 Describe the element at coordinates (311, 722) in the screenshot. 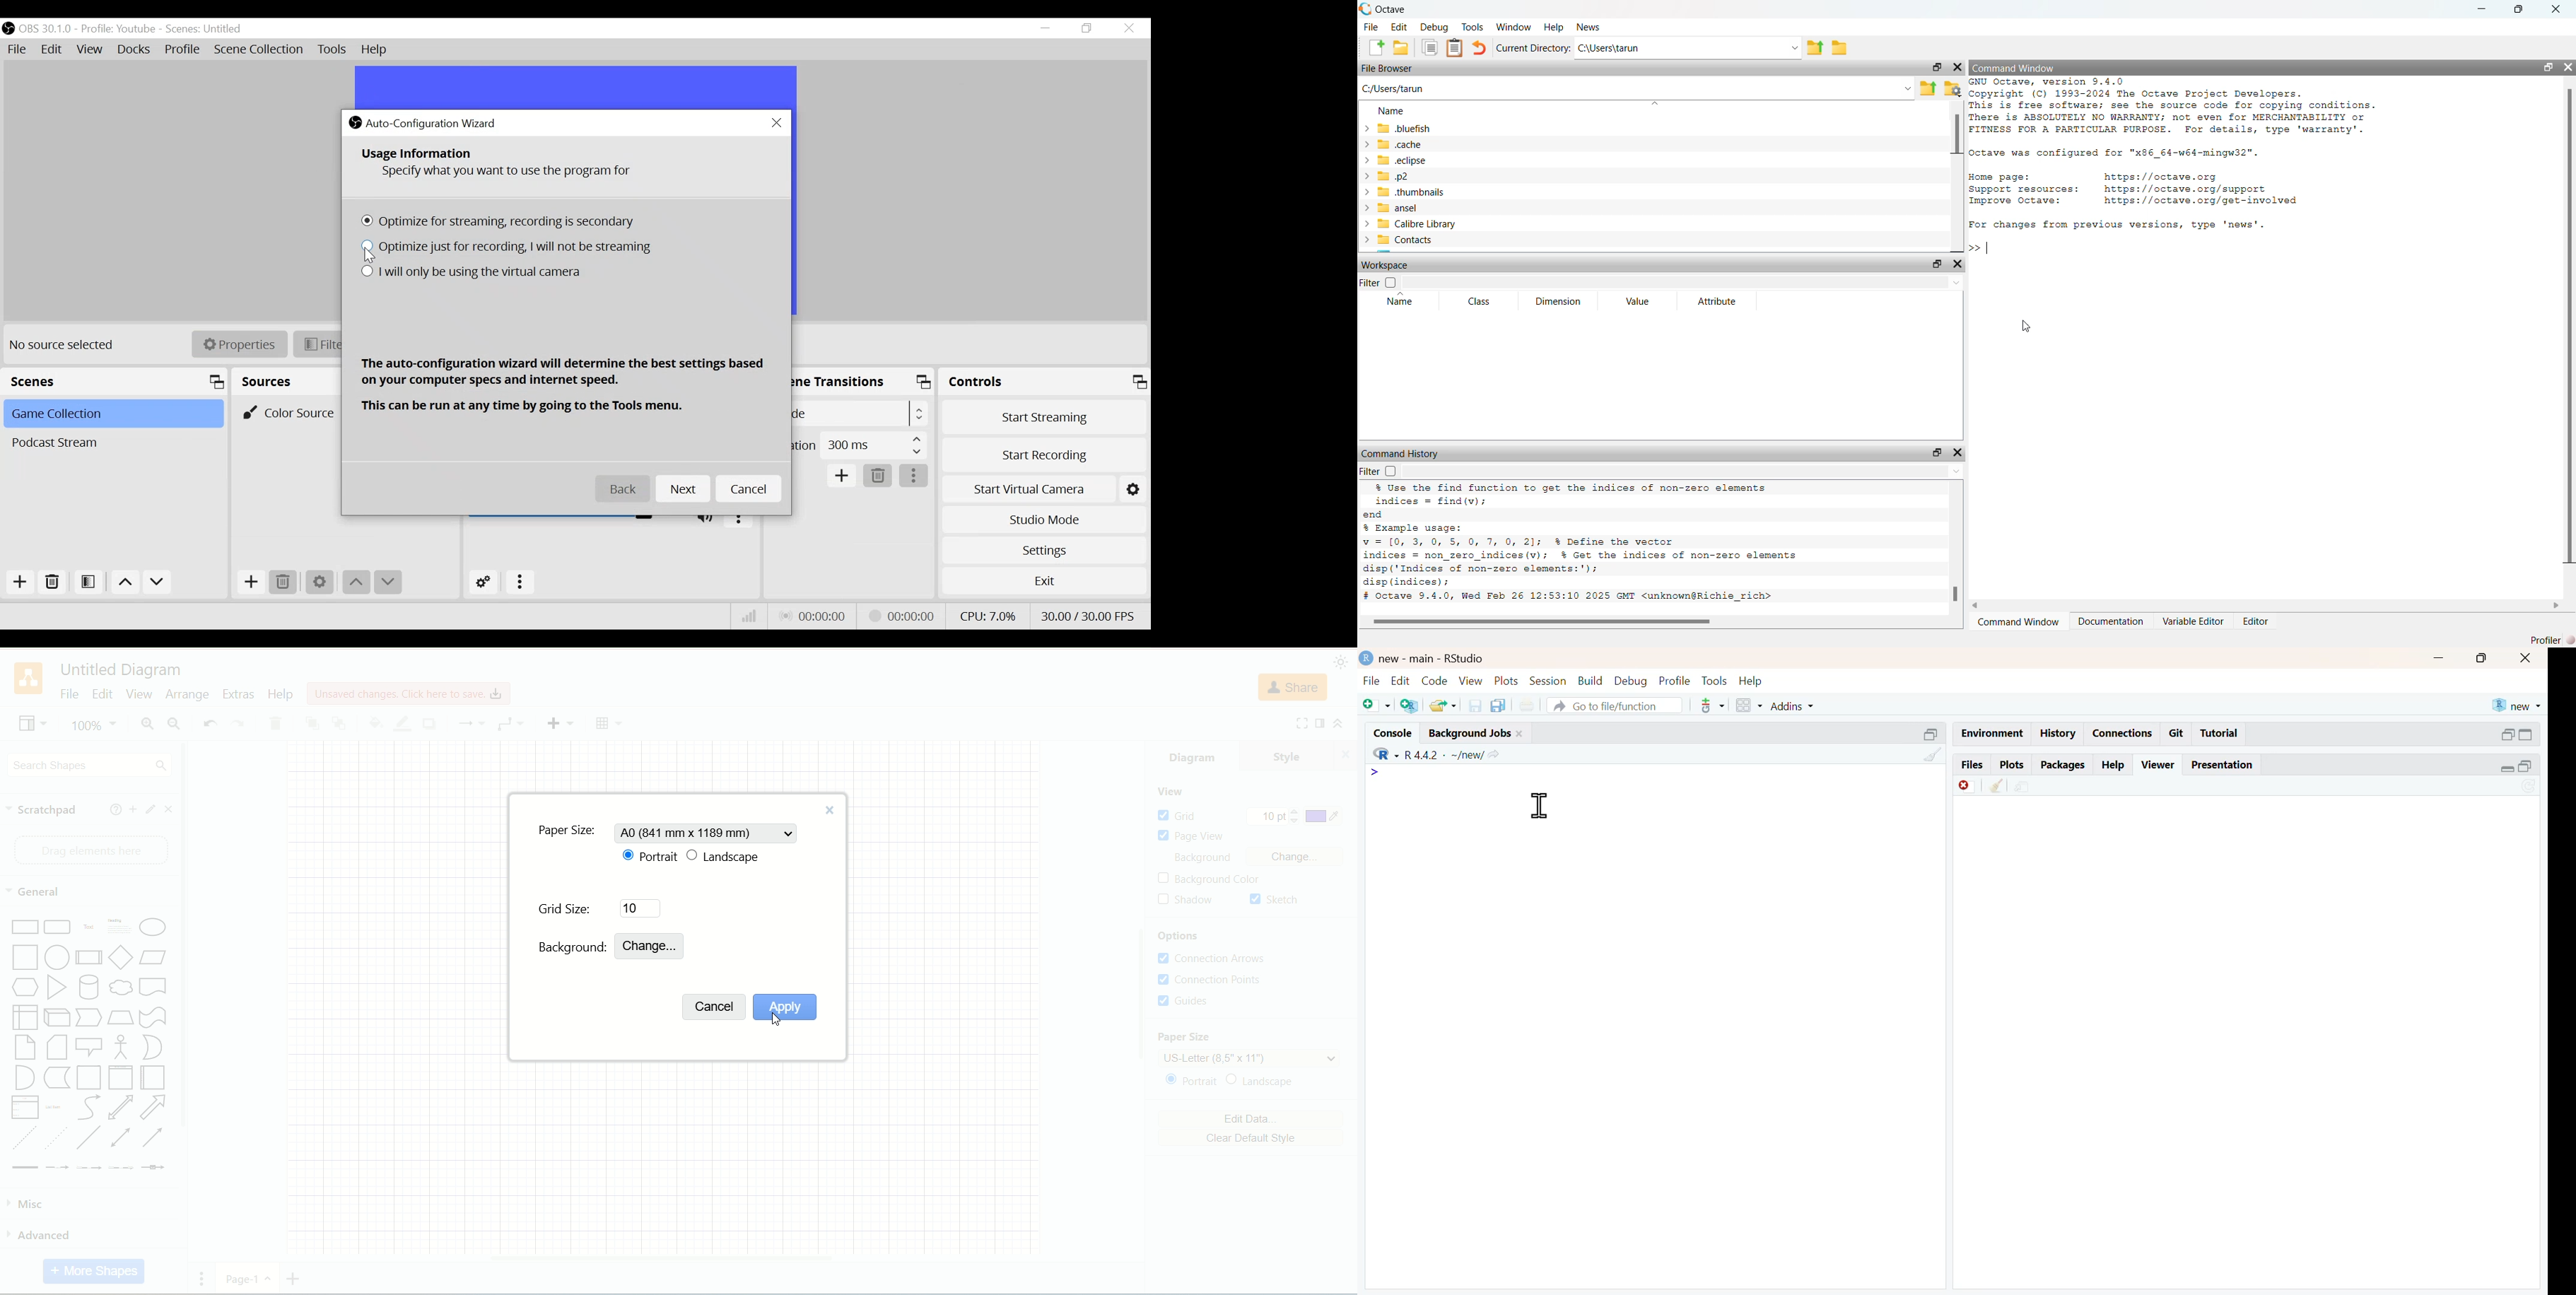

I see `to front` at that location.